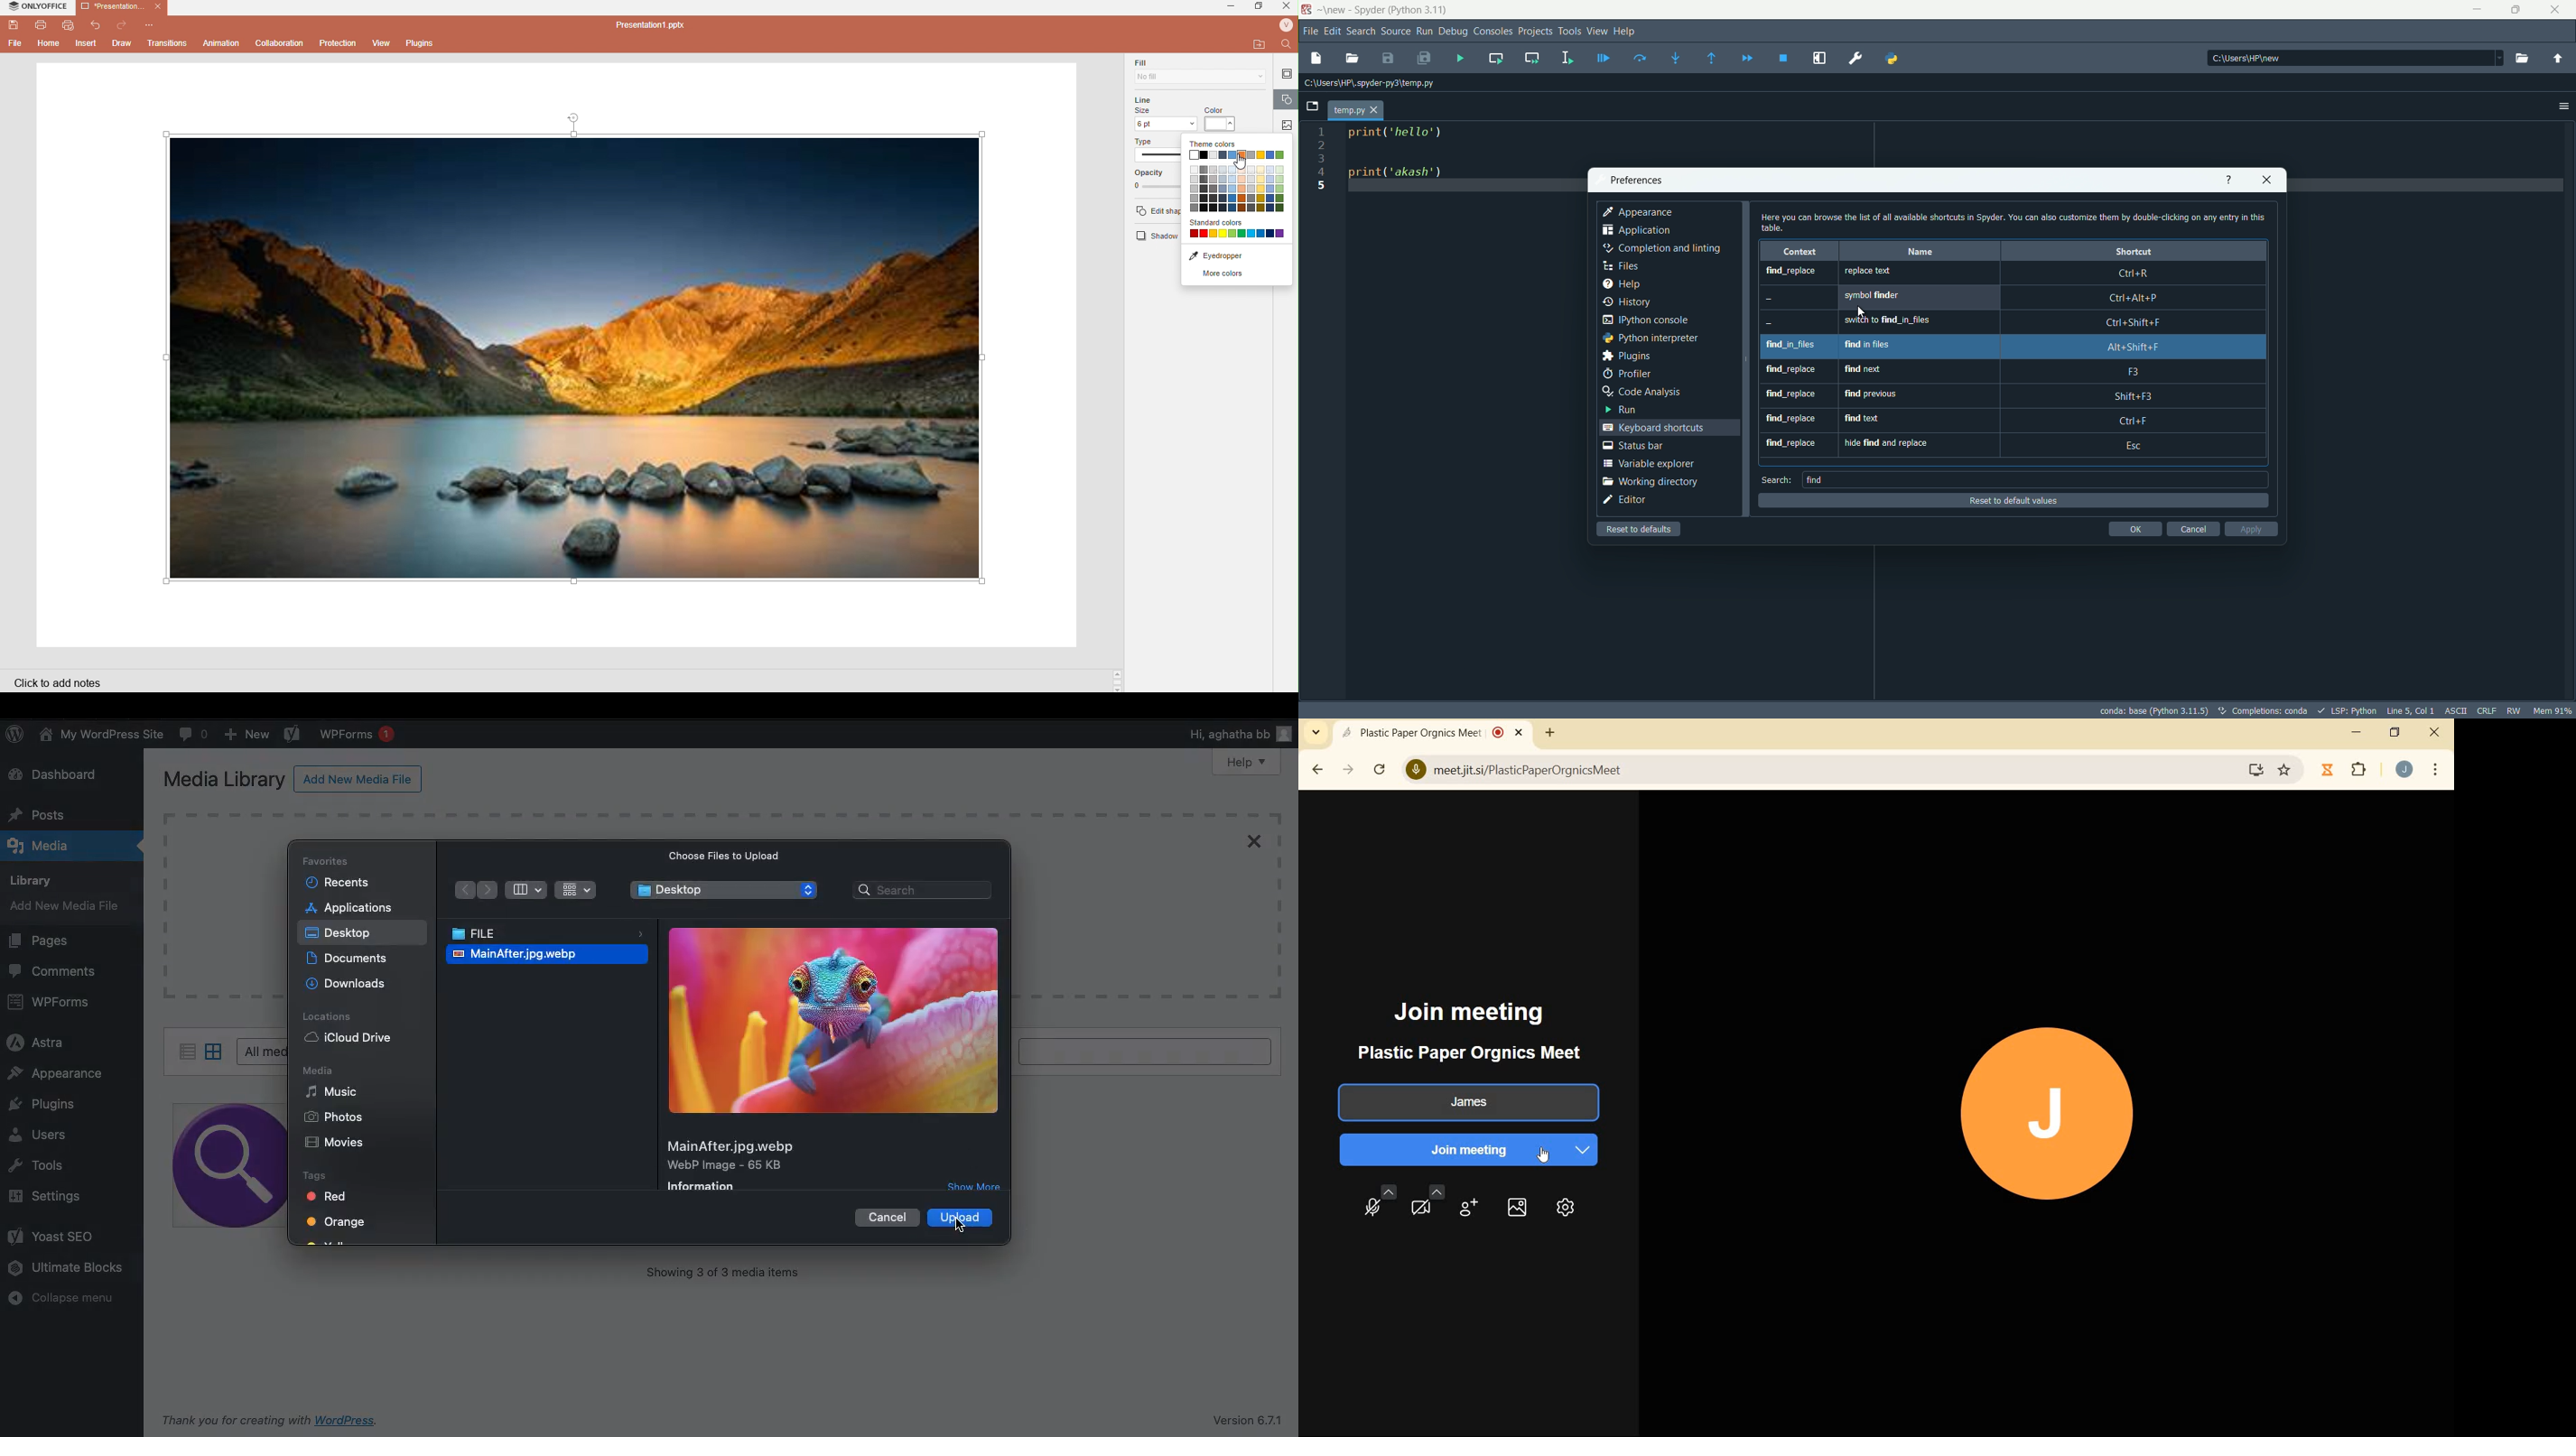 The image size is (2576, 1456). What do you see at coordinates (2286, 770) in the screenshot?
I see `bookmark` at bounding box center [2286, 770].